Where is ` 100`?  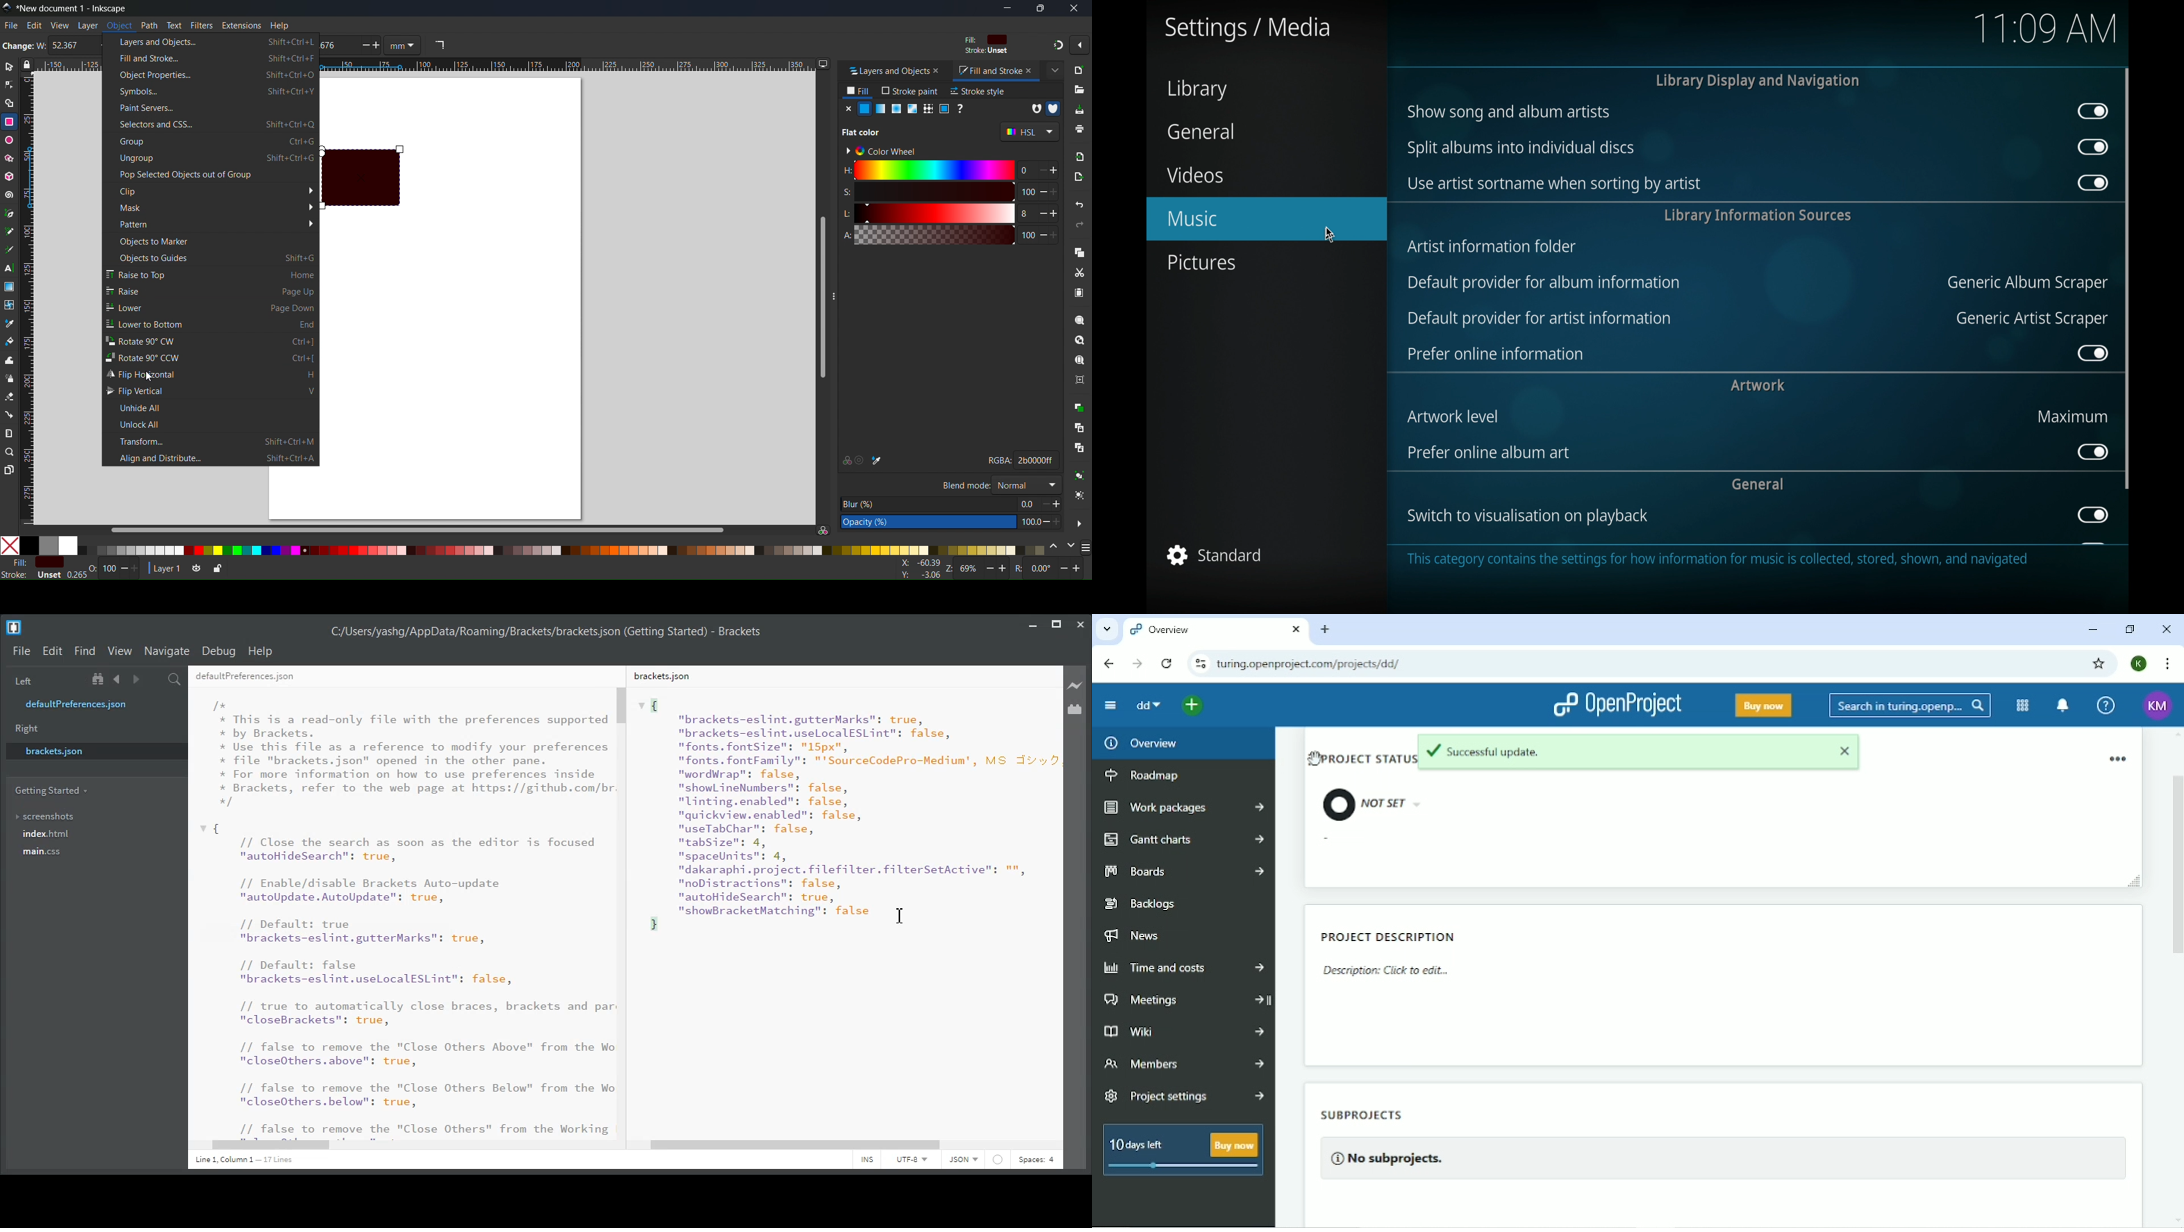  100 is located at coordinates (1027, 235).